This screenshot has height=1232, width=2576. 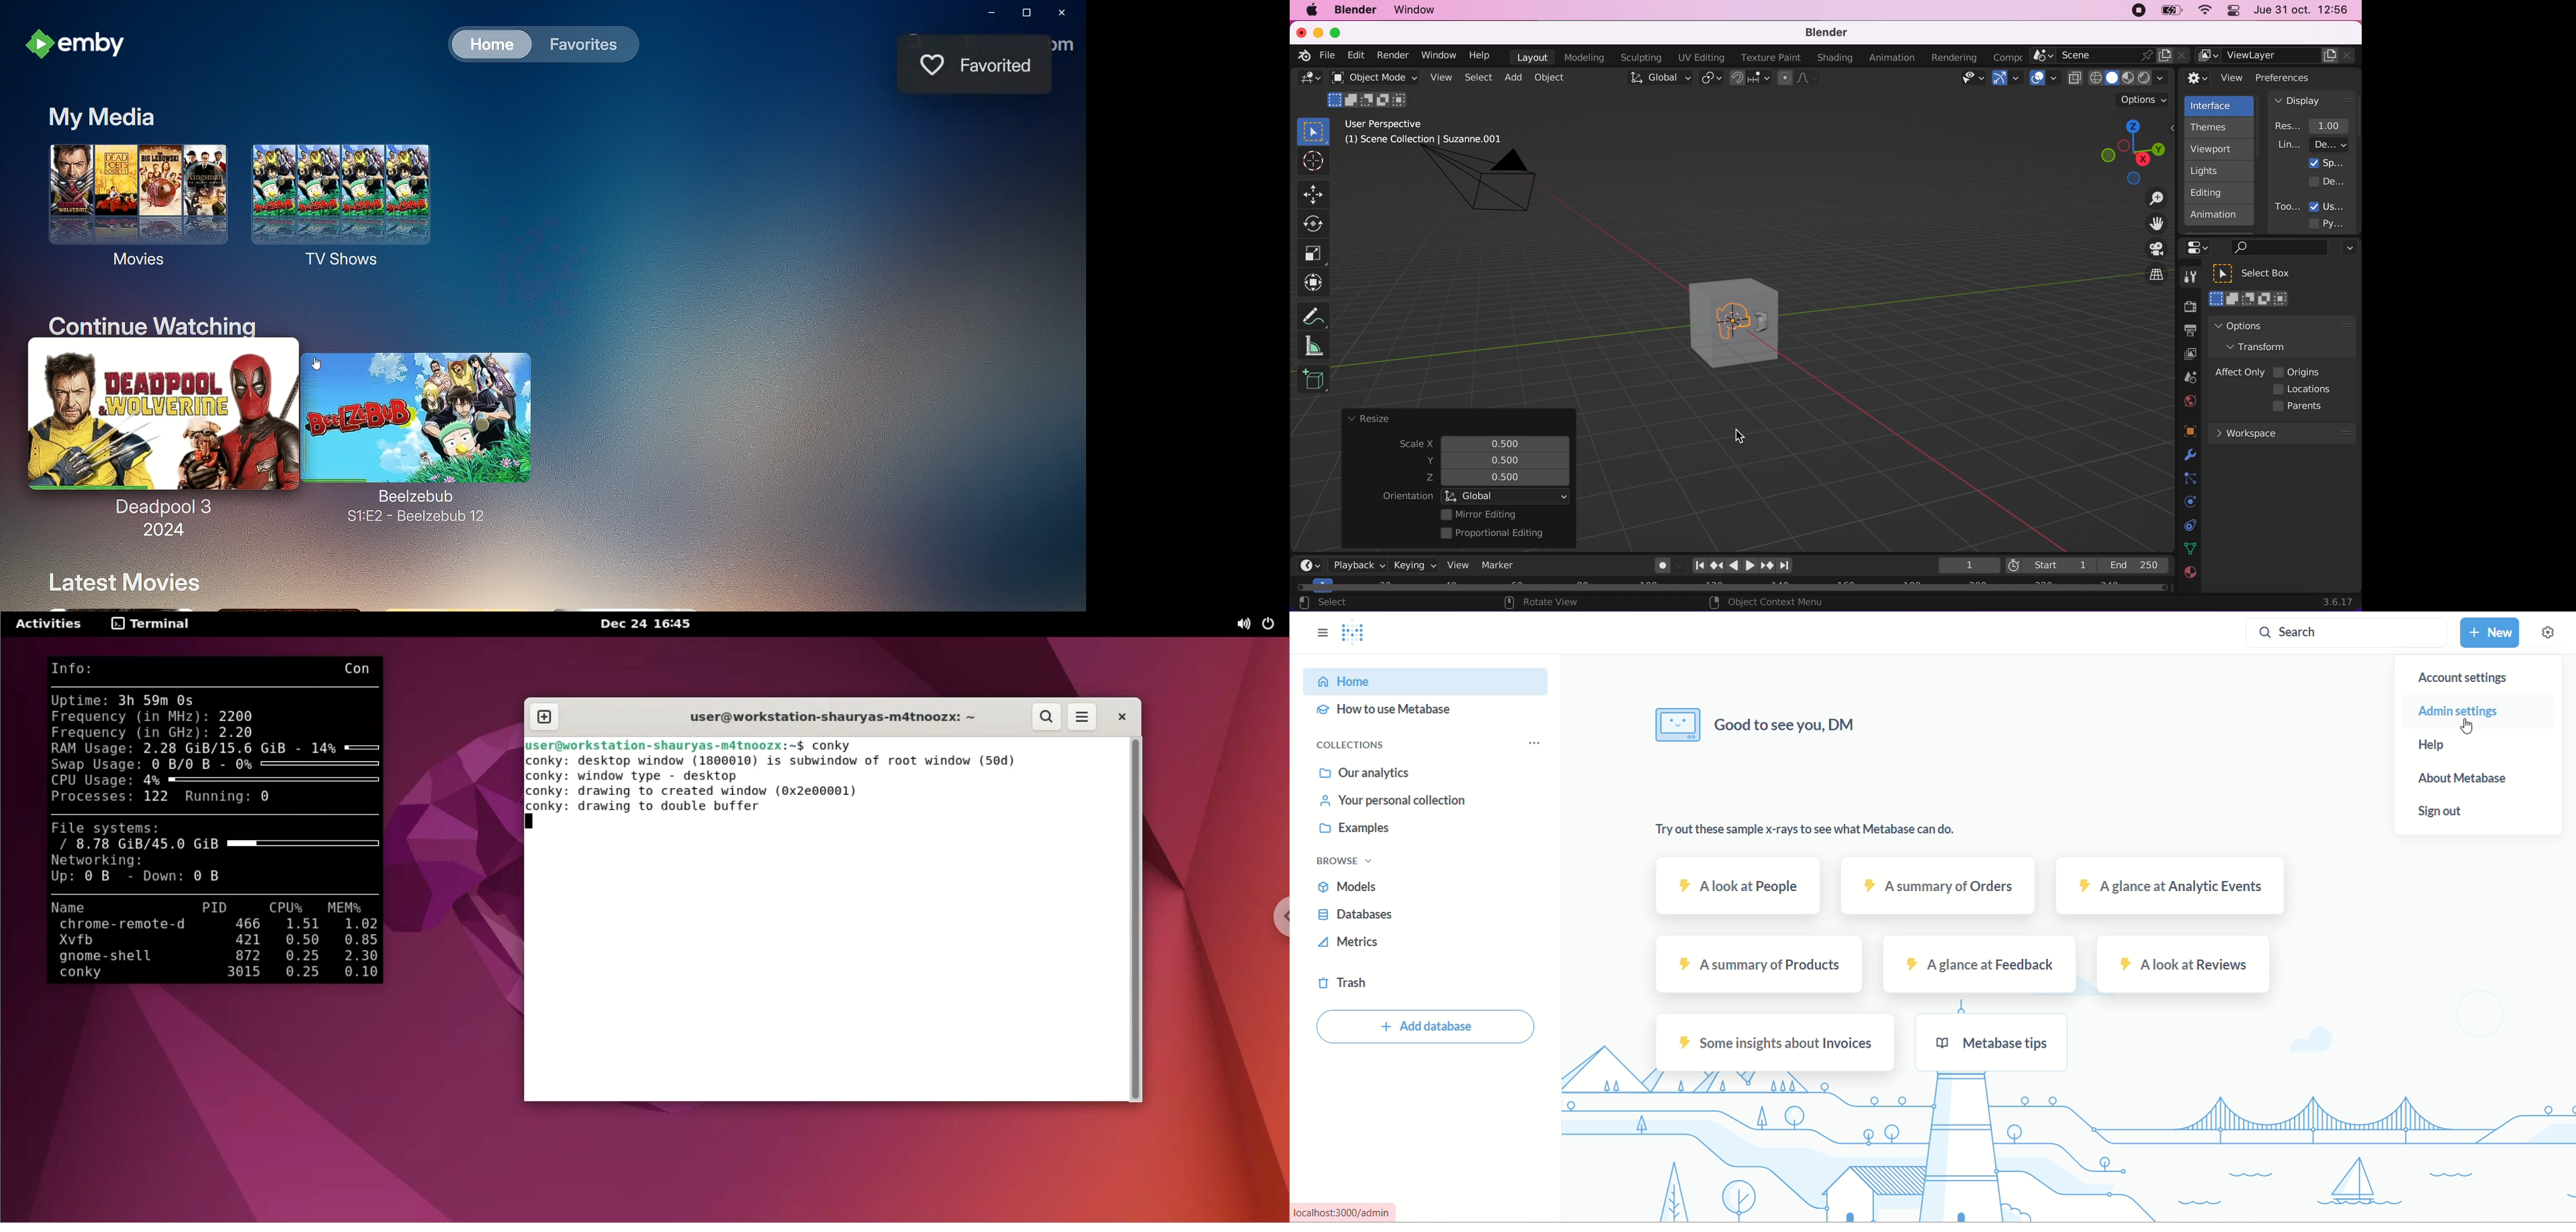 What do you see at coordinates (2007, 81) in the screenshot?
I see `gizmos` at bounding box center [2007, 81].